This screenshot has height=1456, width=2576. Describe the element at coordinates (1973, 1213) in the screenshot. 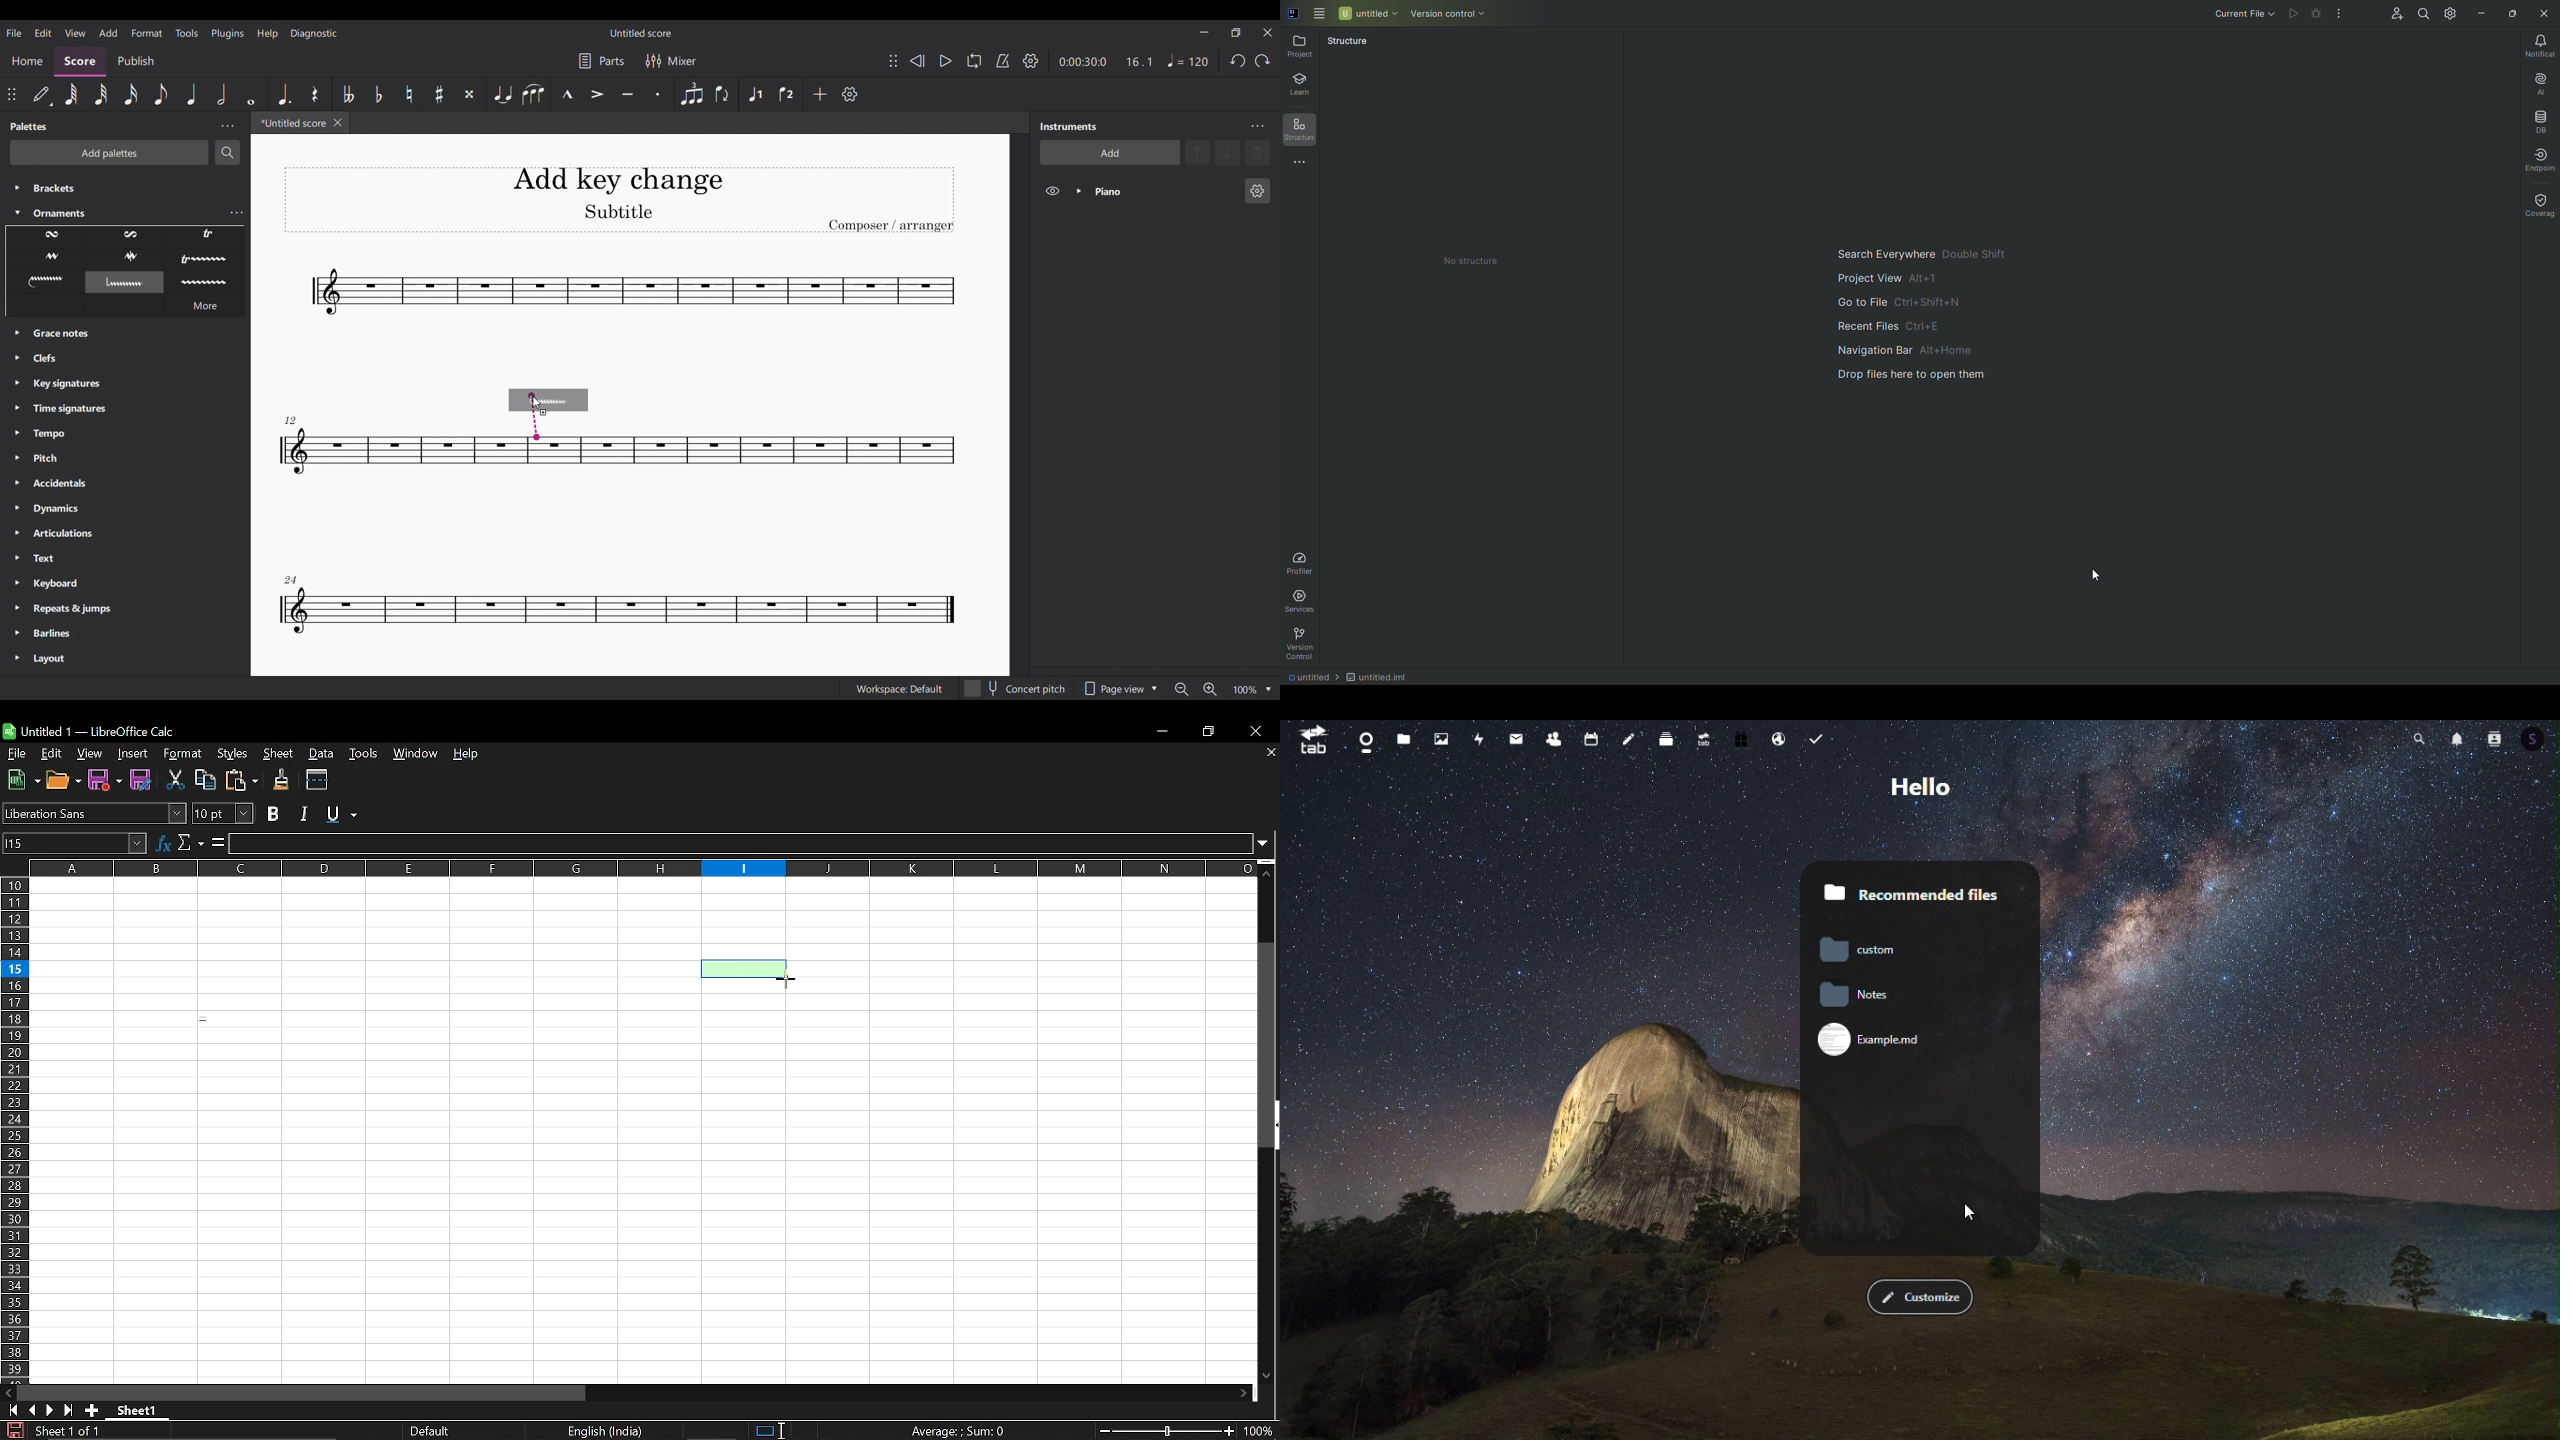

I see `Cursor` at that location.